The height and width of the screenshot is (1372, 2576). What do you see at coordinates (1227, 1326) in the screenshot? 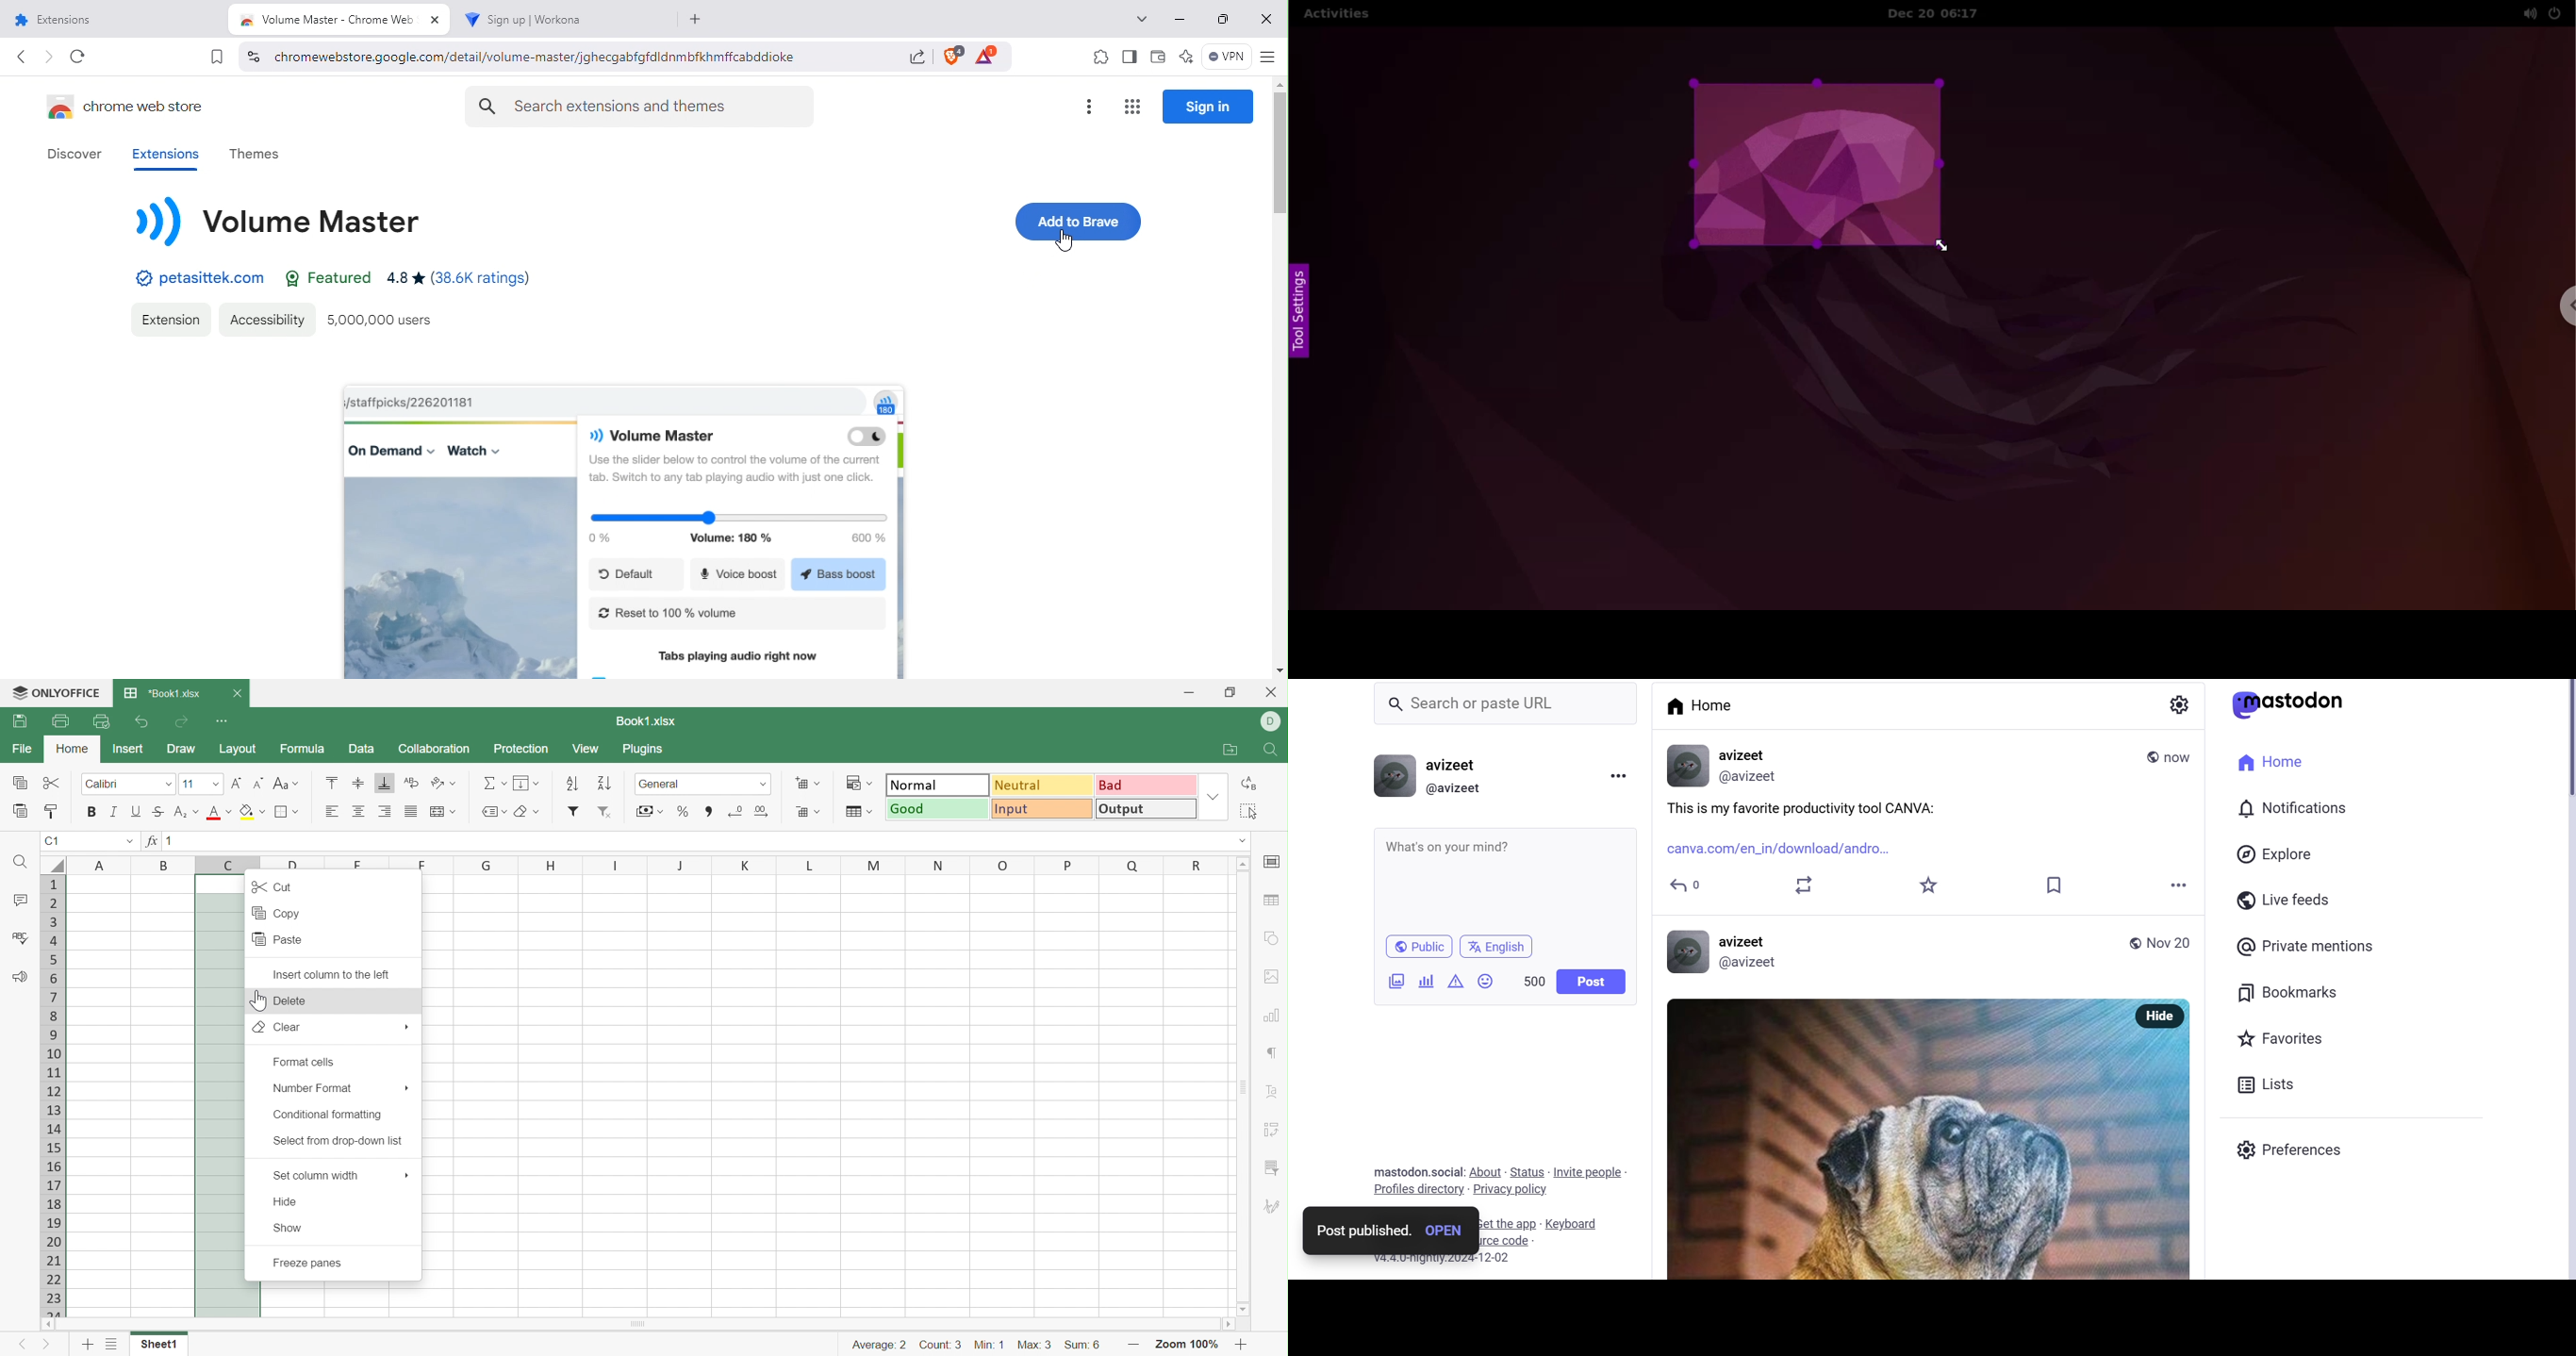
I see `Scroll Right` at bounding box center [1227, 1326].